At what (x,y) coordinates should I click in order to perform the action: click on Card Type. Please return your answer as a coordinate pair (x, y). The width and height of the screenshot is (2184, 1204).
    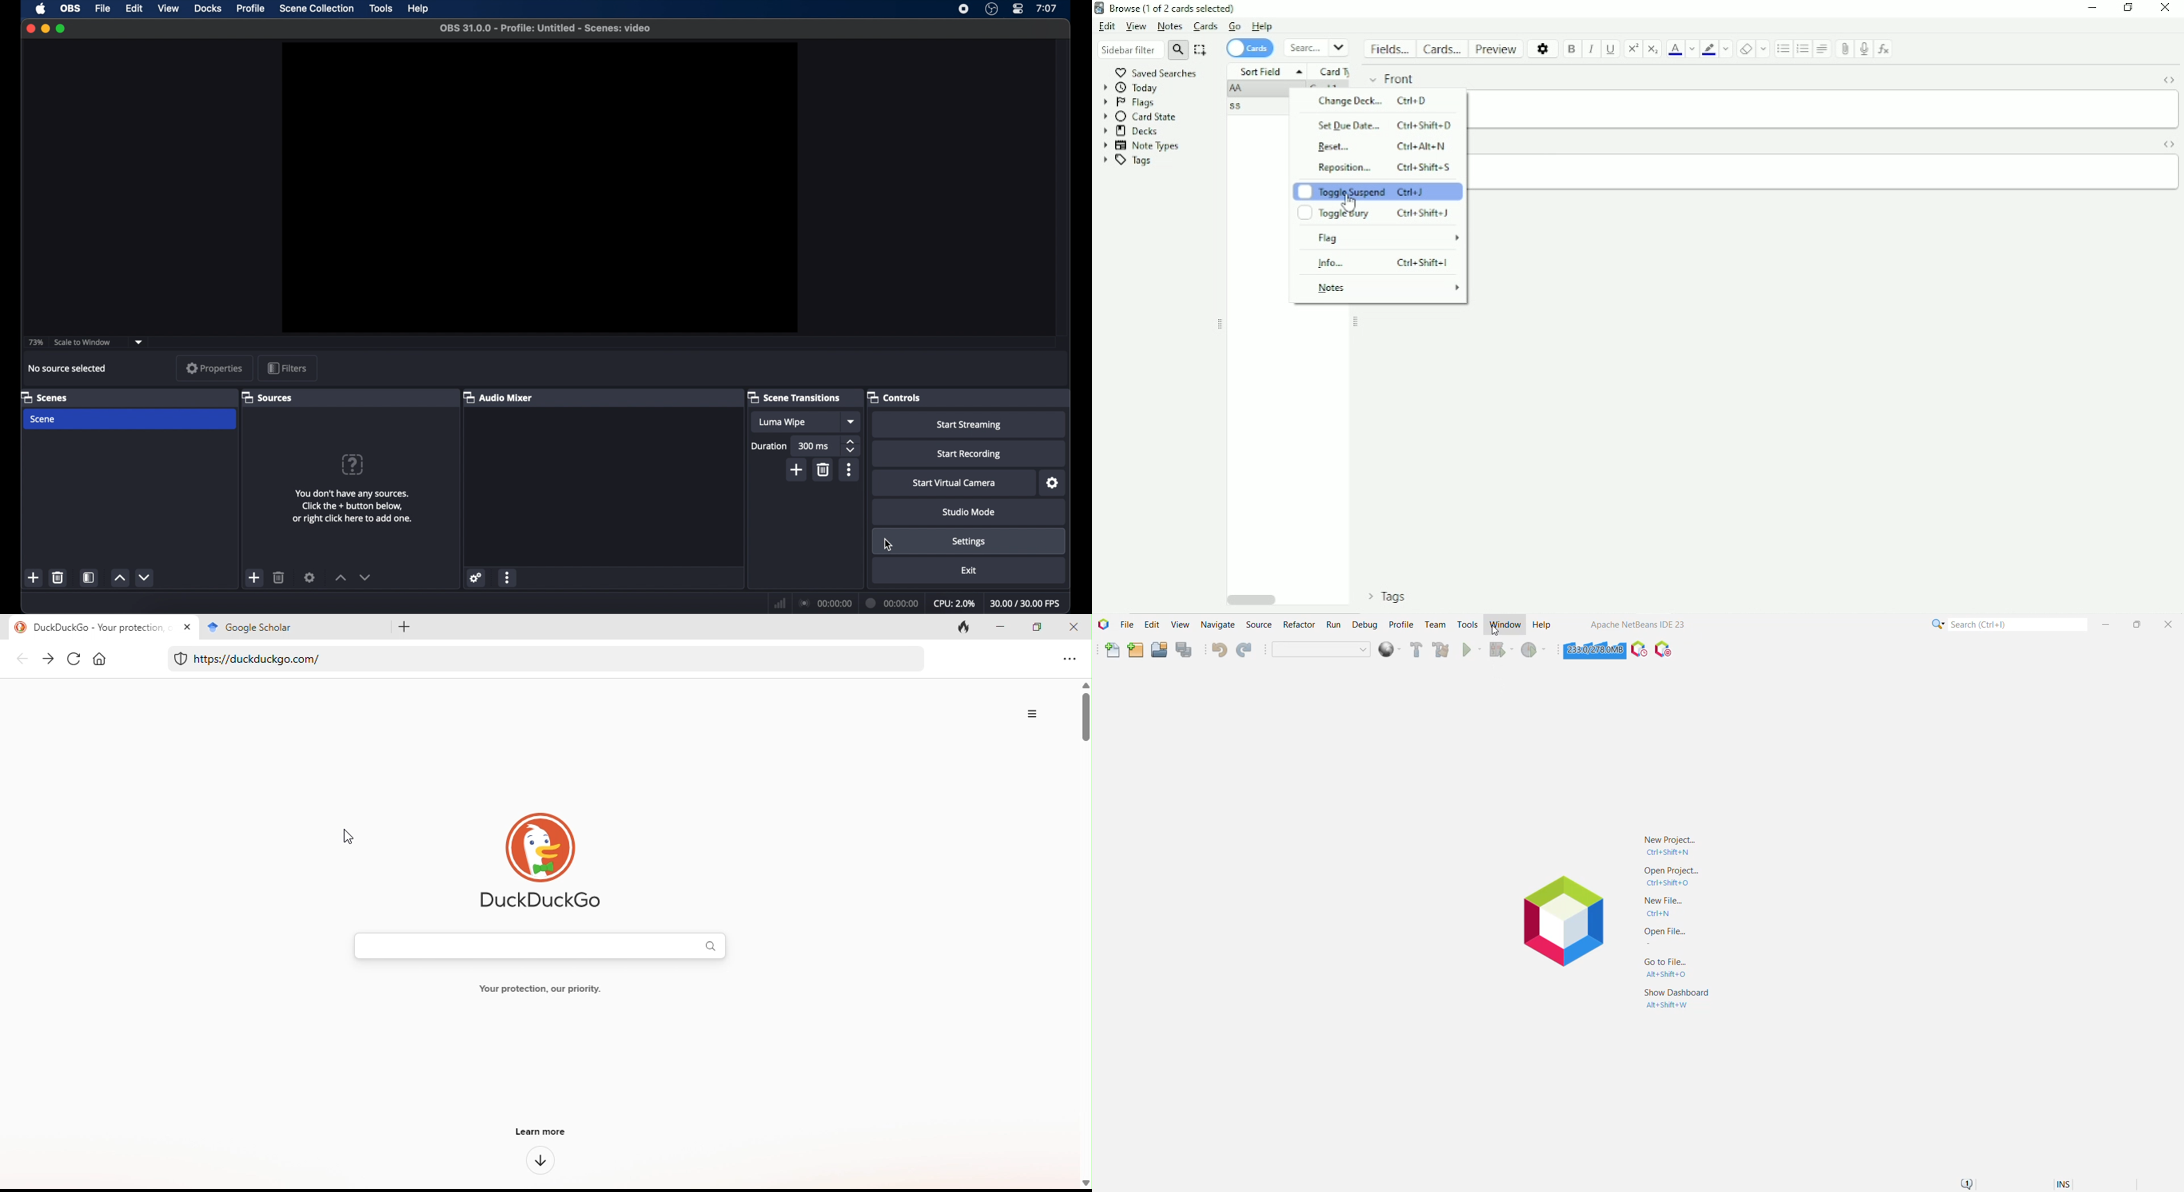
    Looking at the image, I should click on (1333, 71).